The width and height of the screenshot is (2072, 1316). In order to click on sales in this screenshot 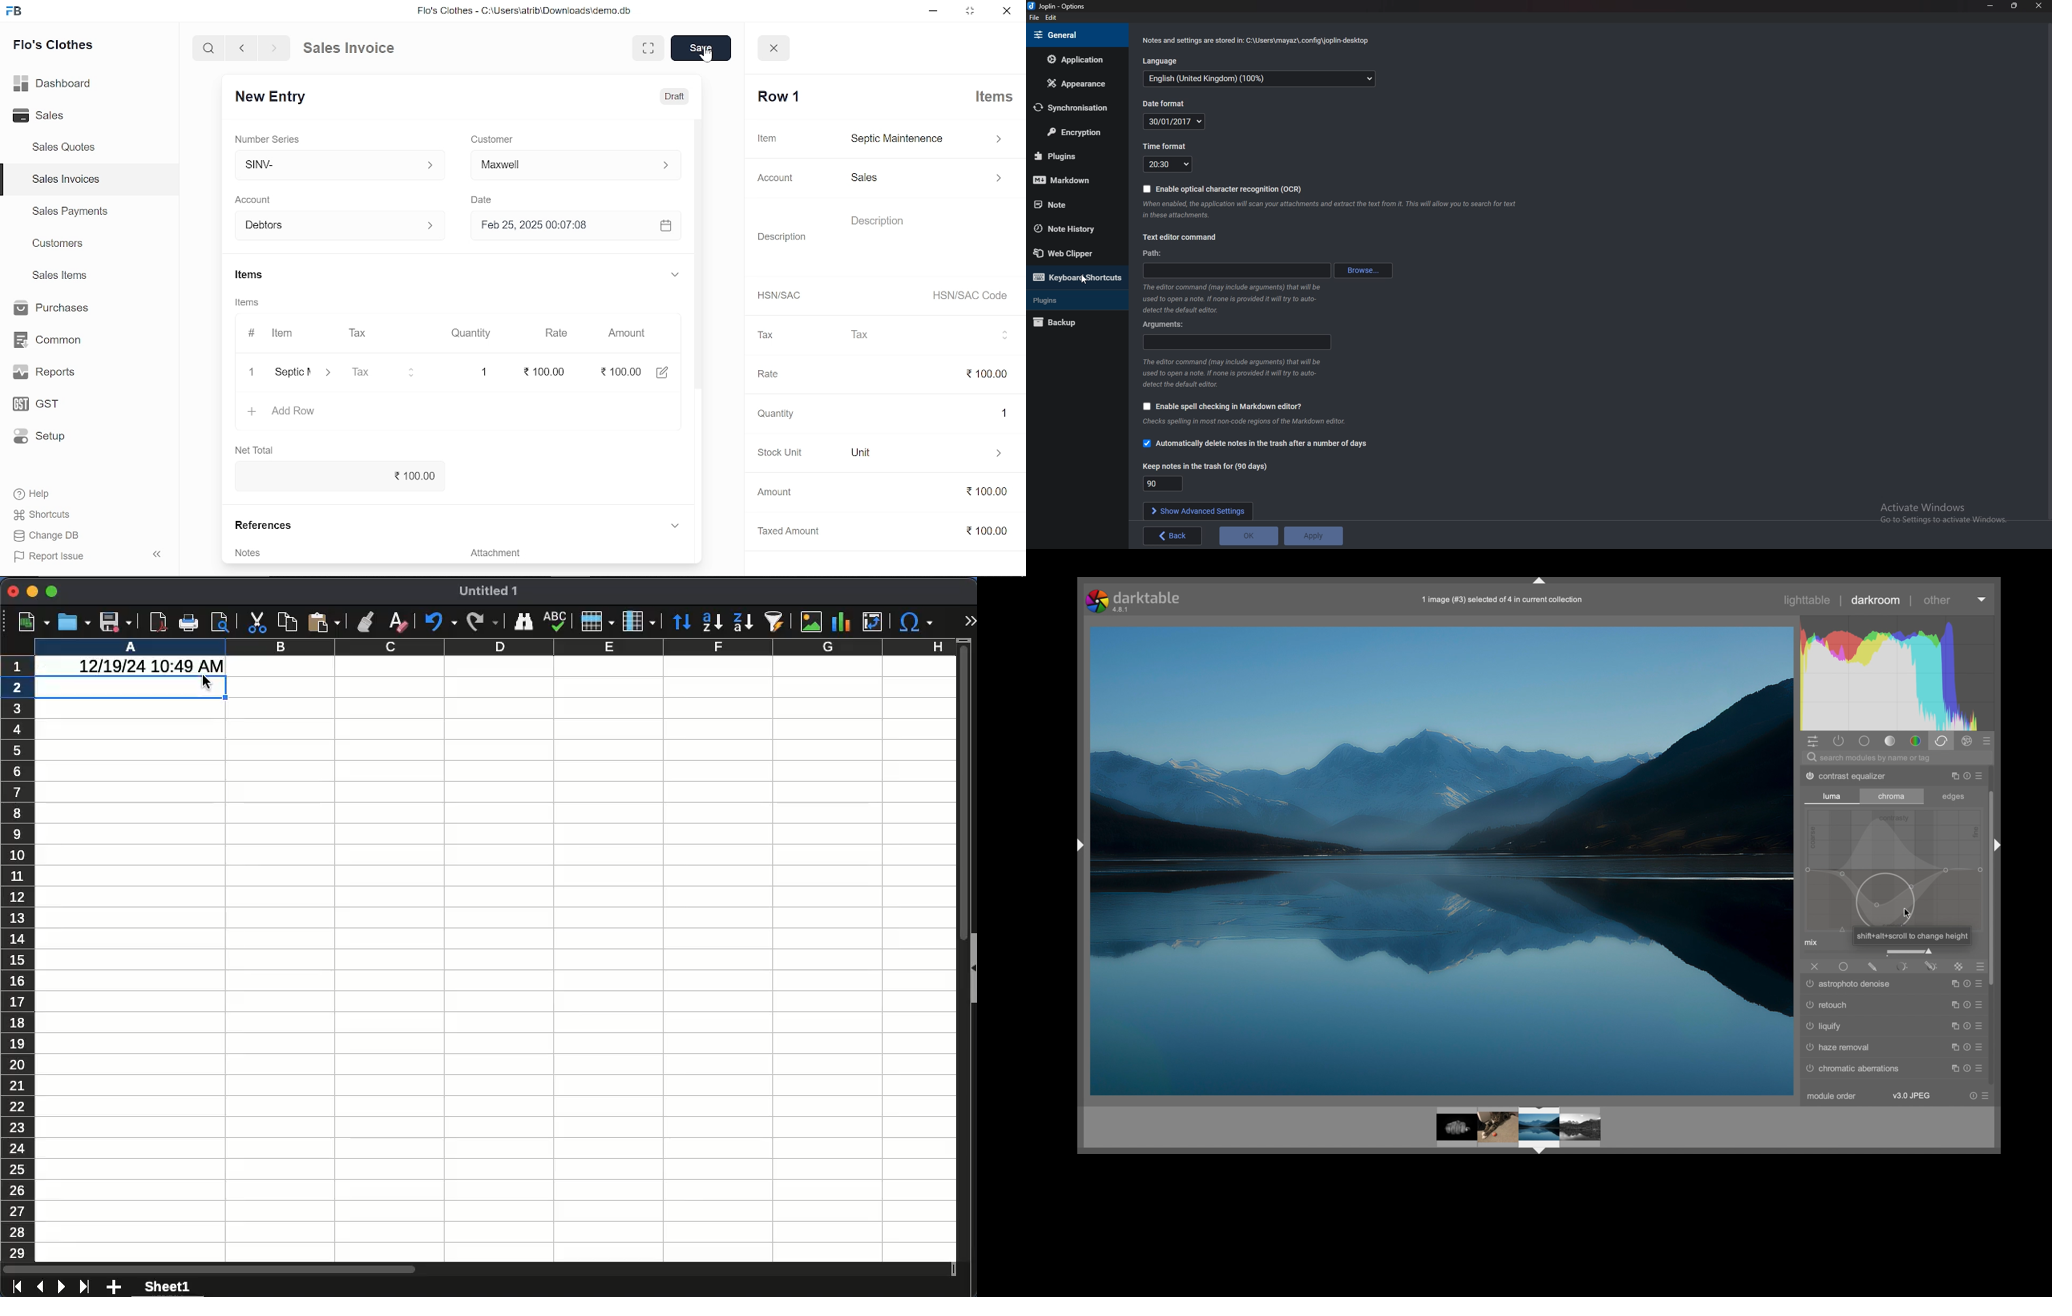, I will do `click(925, 180)`.